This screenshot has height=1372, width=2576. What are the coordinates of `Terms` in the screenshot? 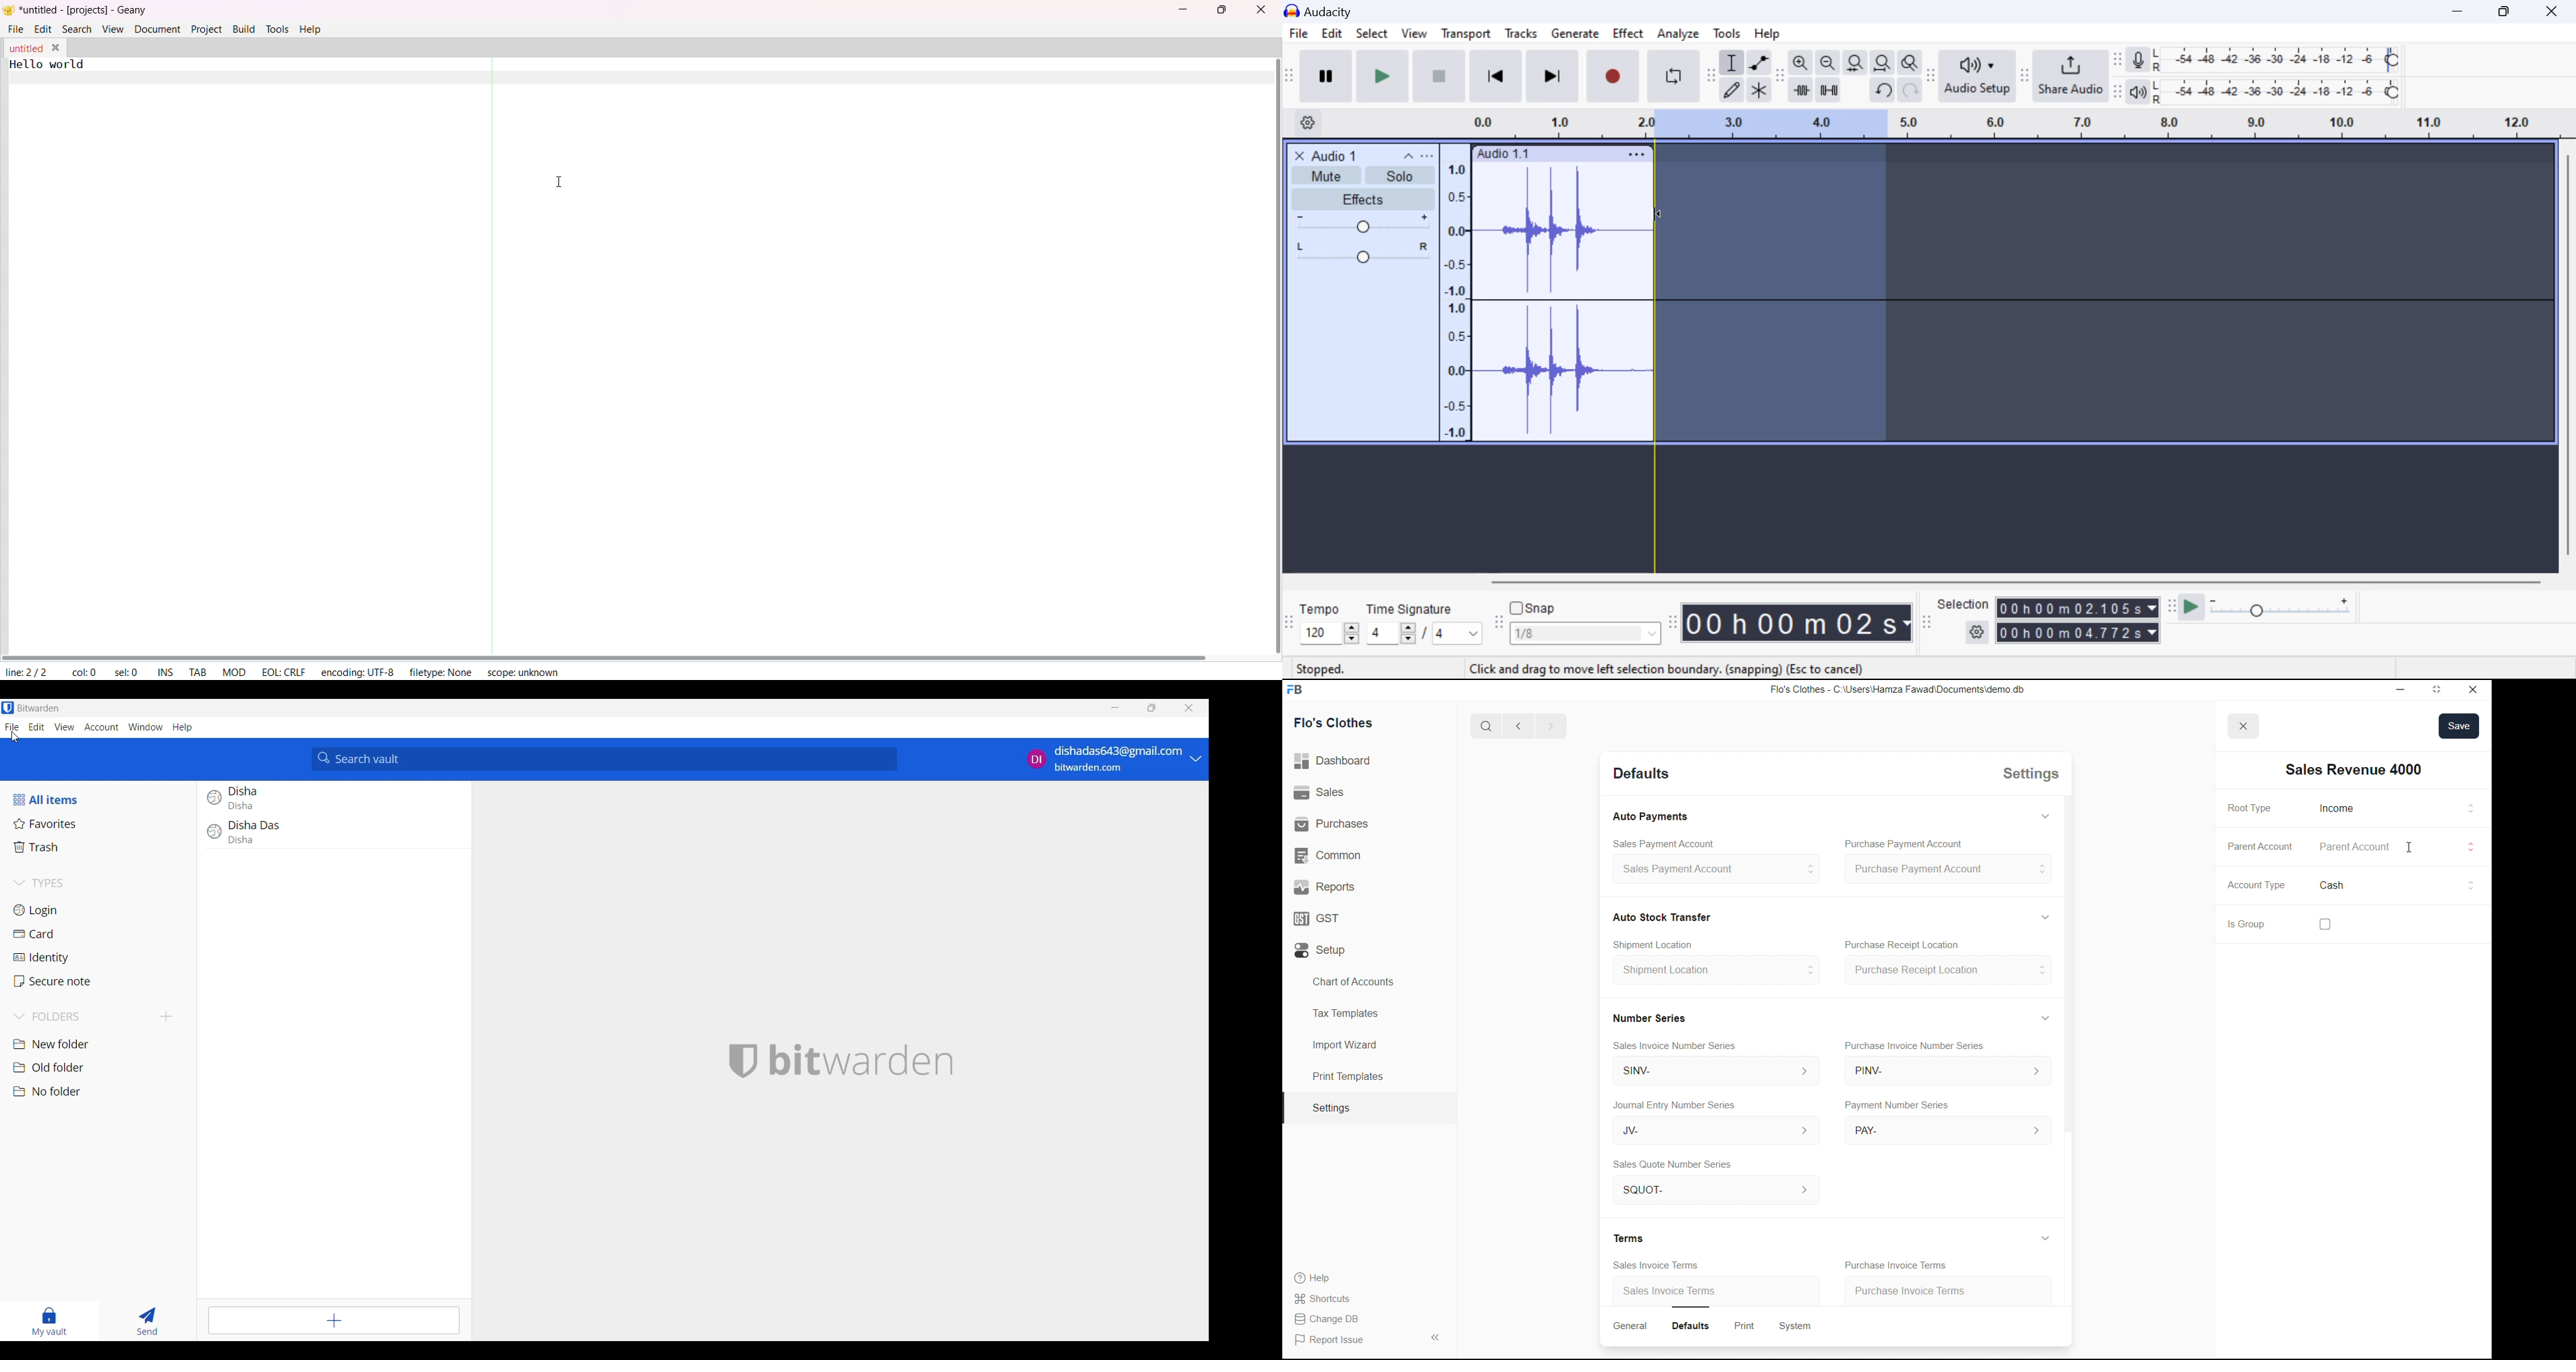 It's located at (1632, 1238).